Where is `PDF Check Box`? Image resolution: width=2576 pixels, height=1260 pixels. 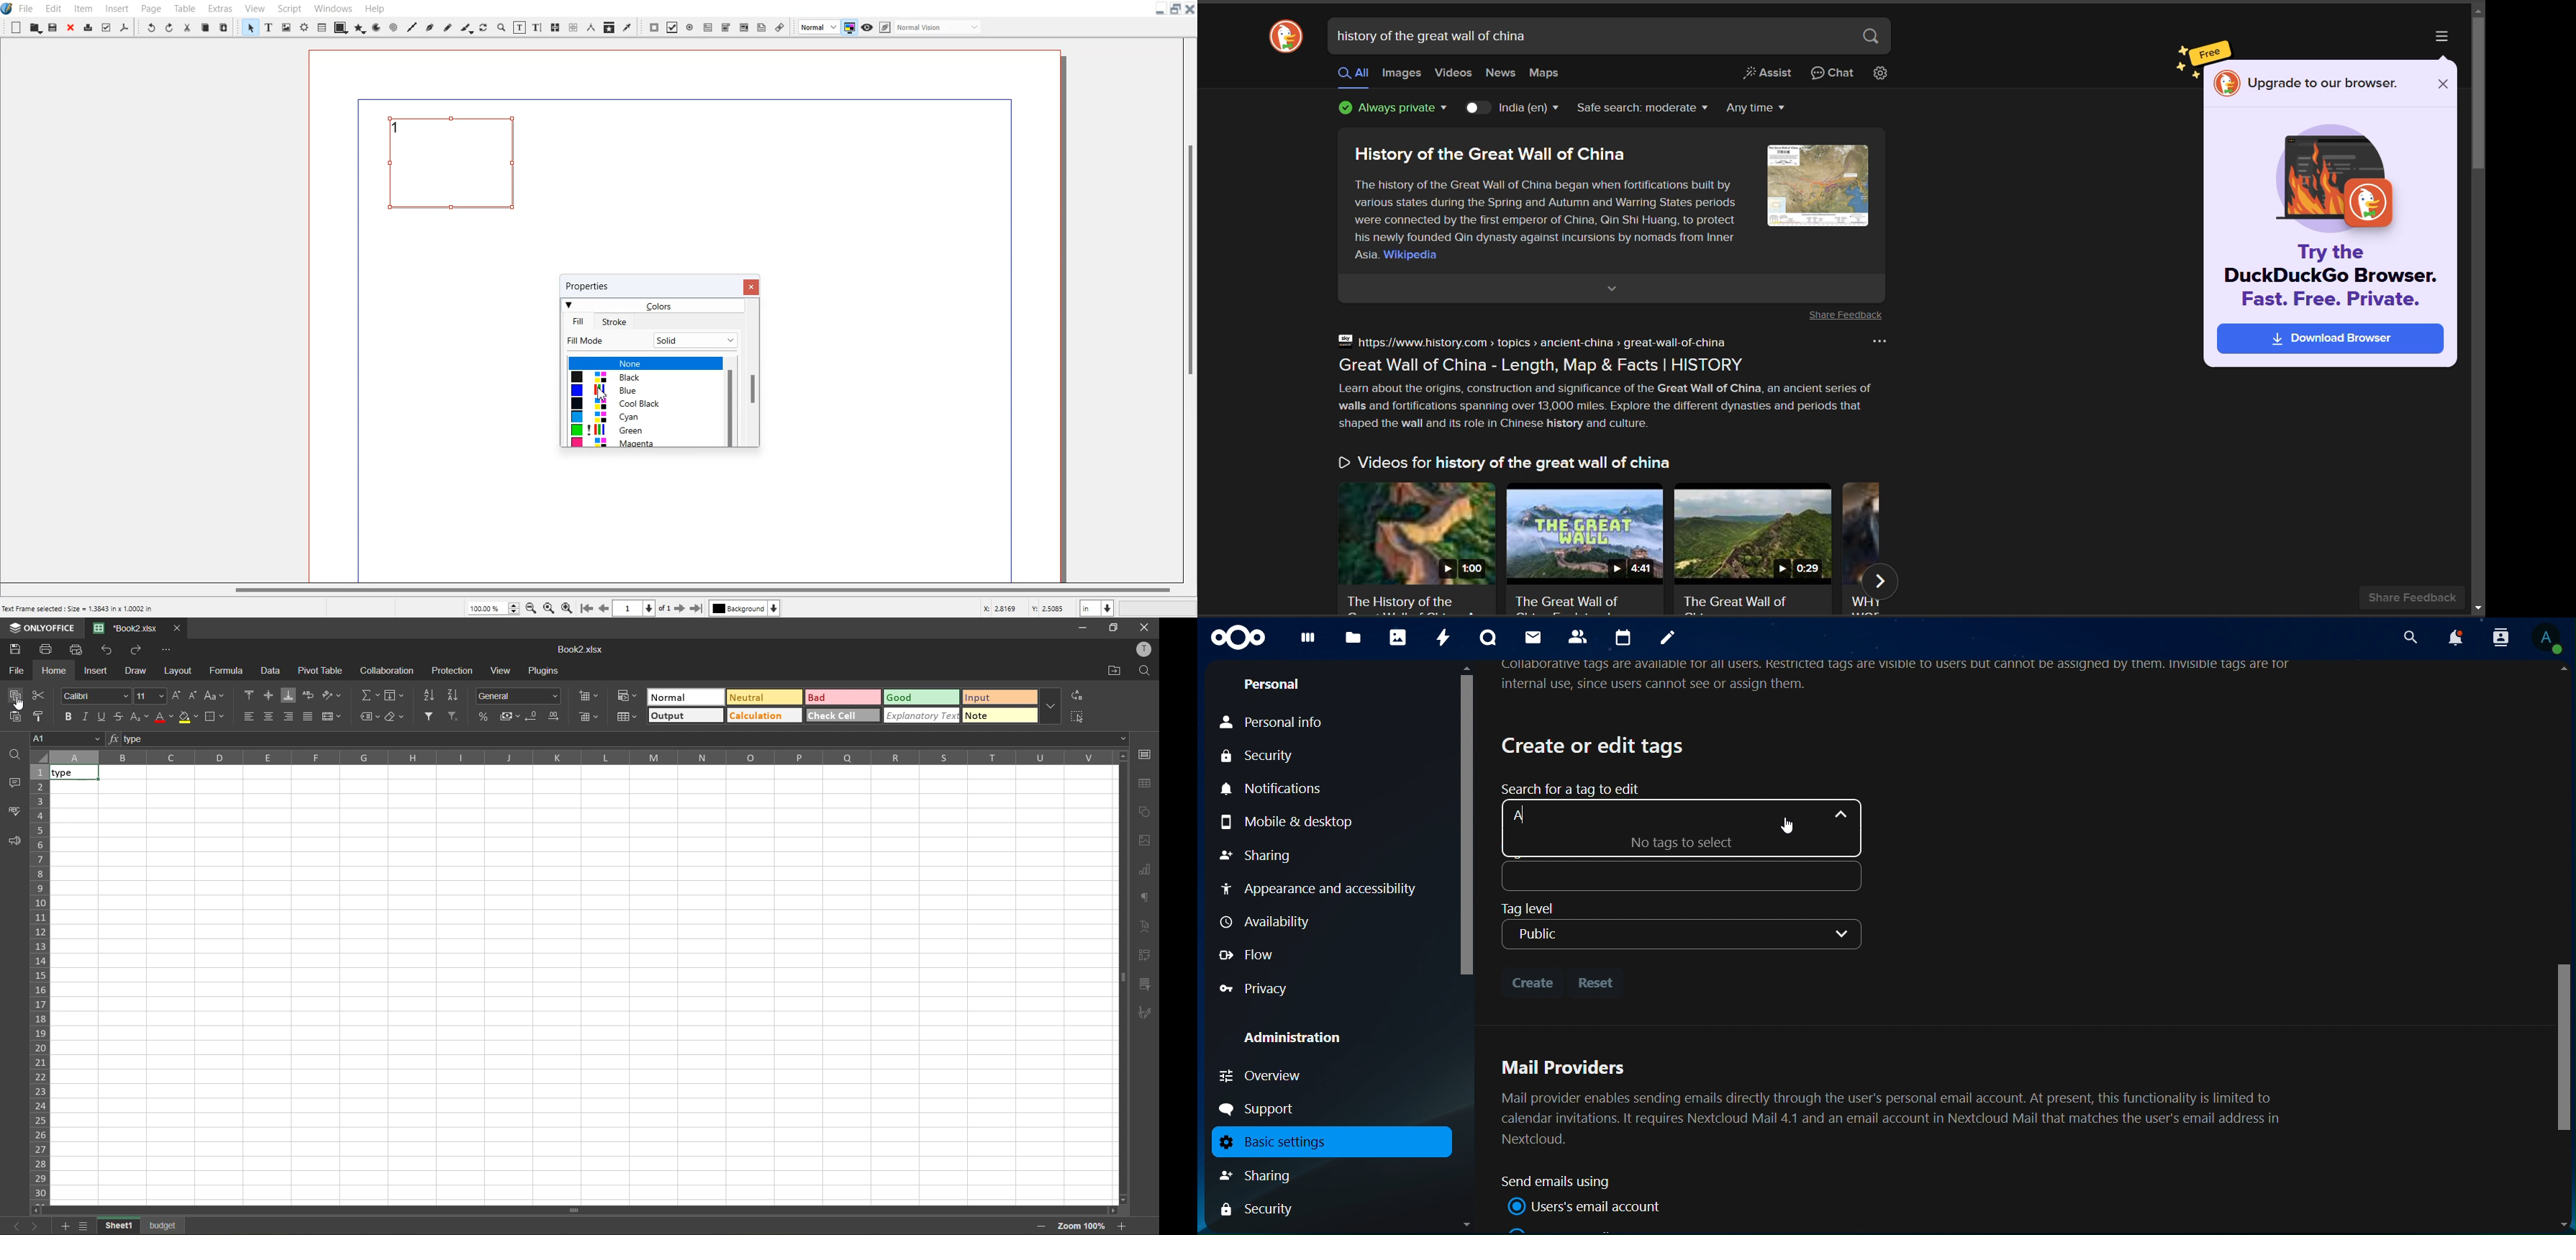 PDF Check Box is located at coordinates (673, 27).